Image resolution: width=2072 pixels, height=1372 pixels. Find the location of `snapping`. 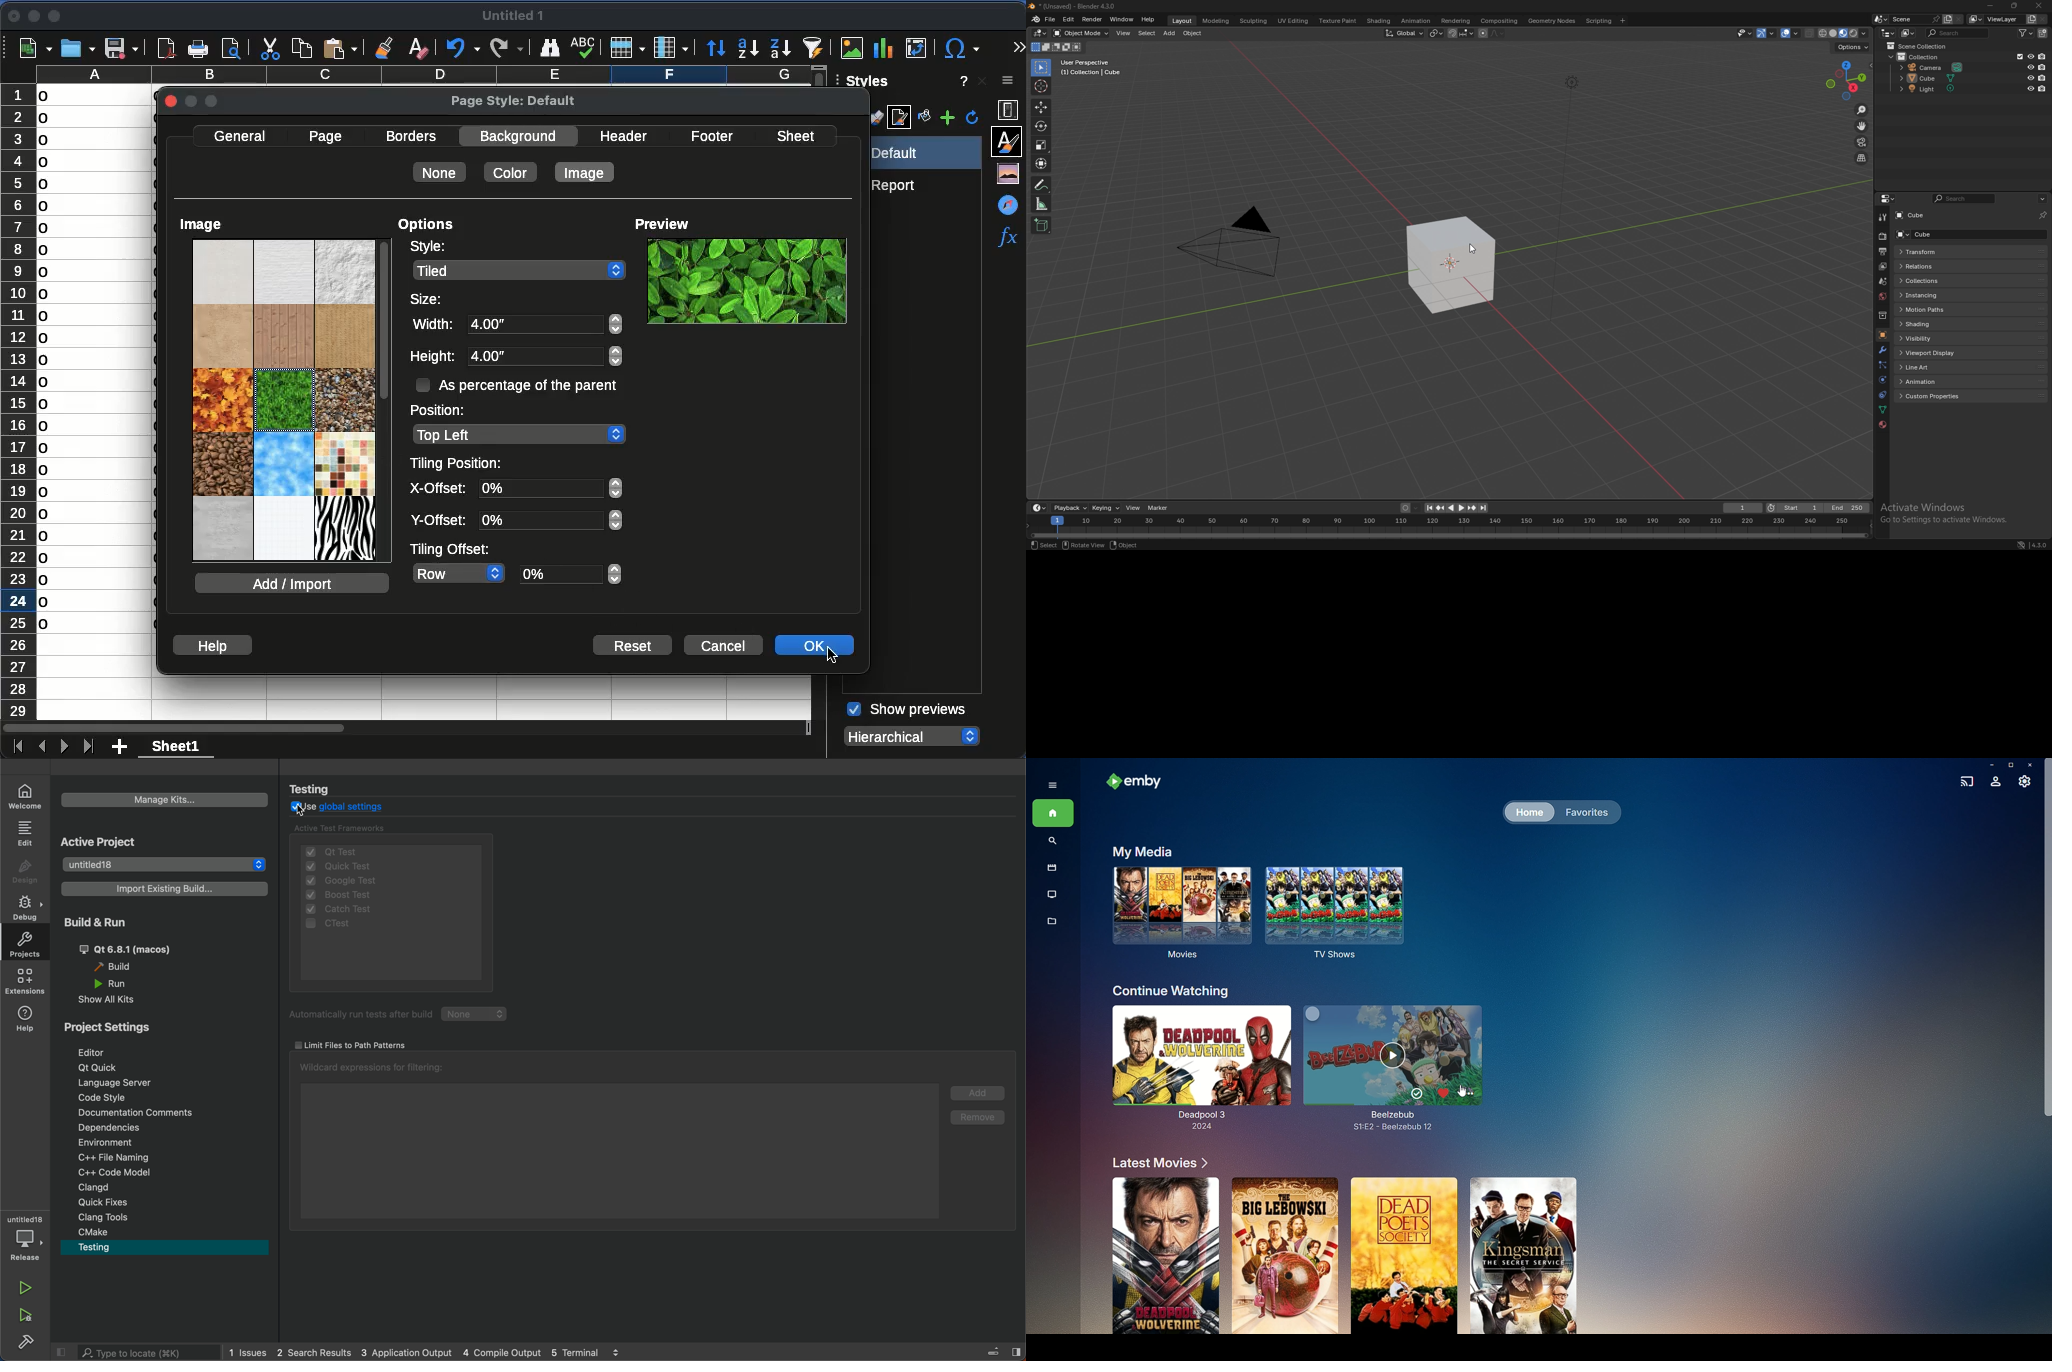

snapping is located at coordinates (1461, 33).